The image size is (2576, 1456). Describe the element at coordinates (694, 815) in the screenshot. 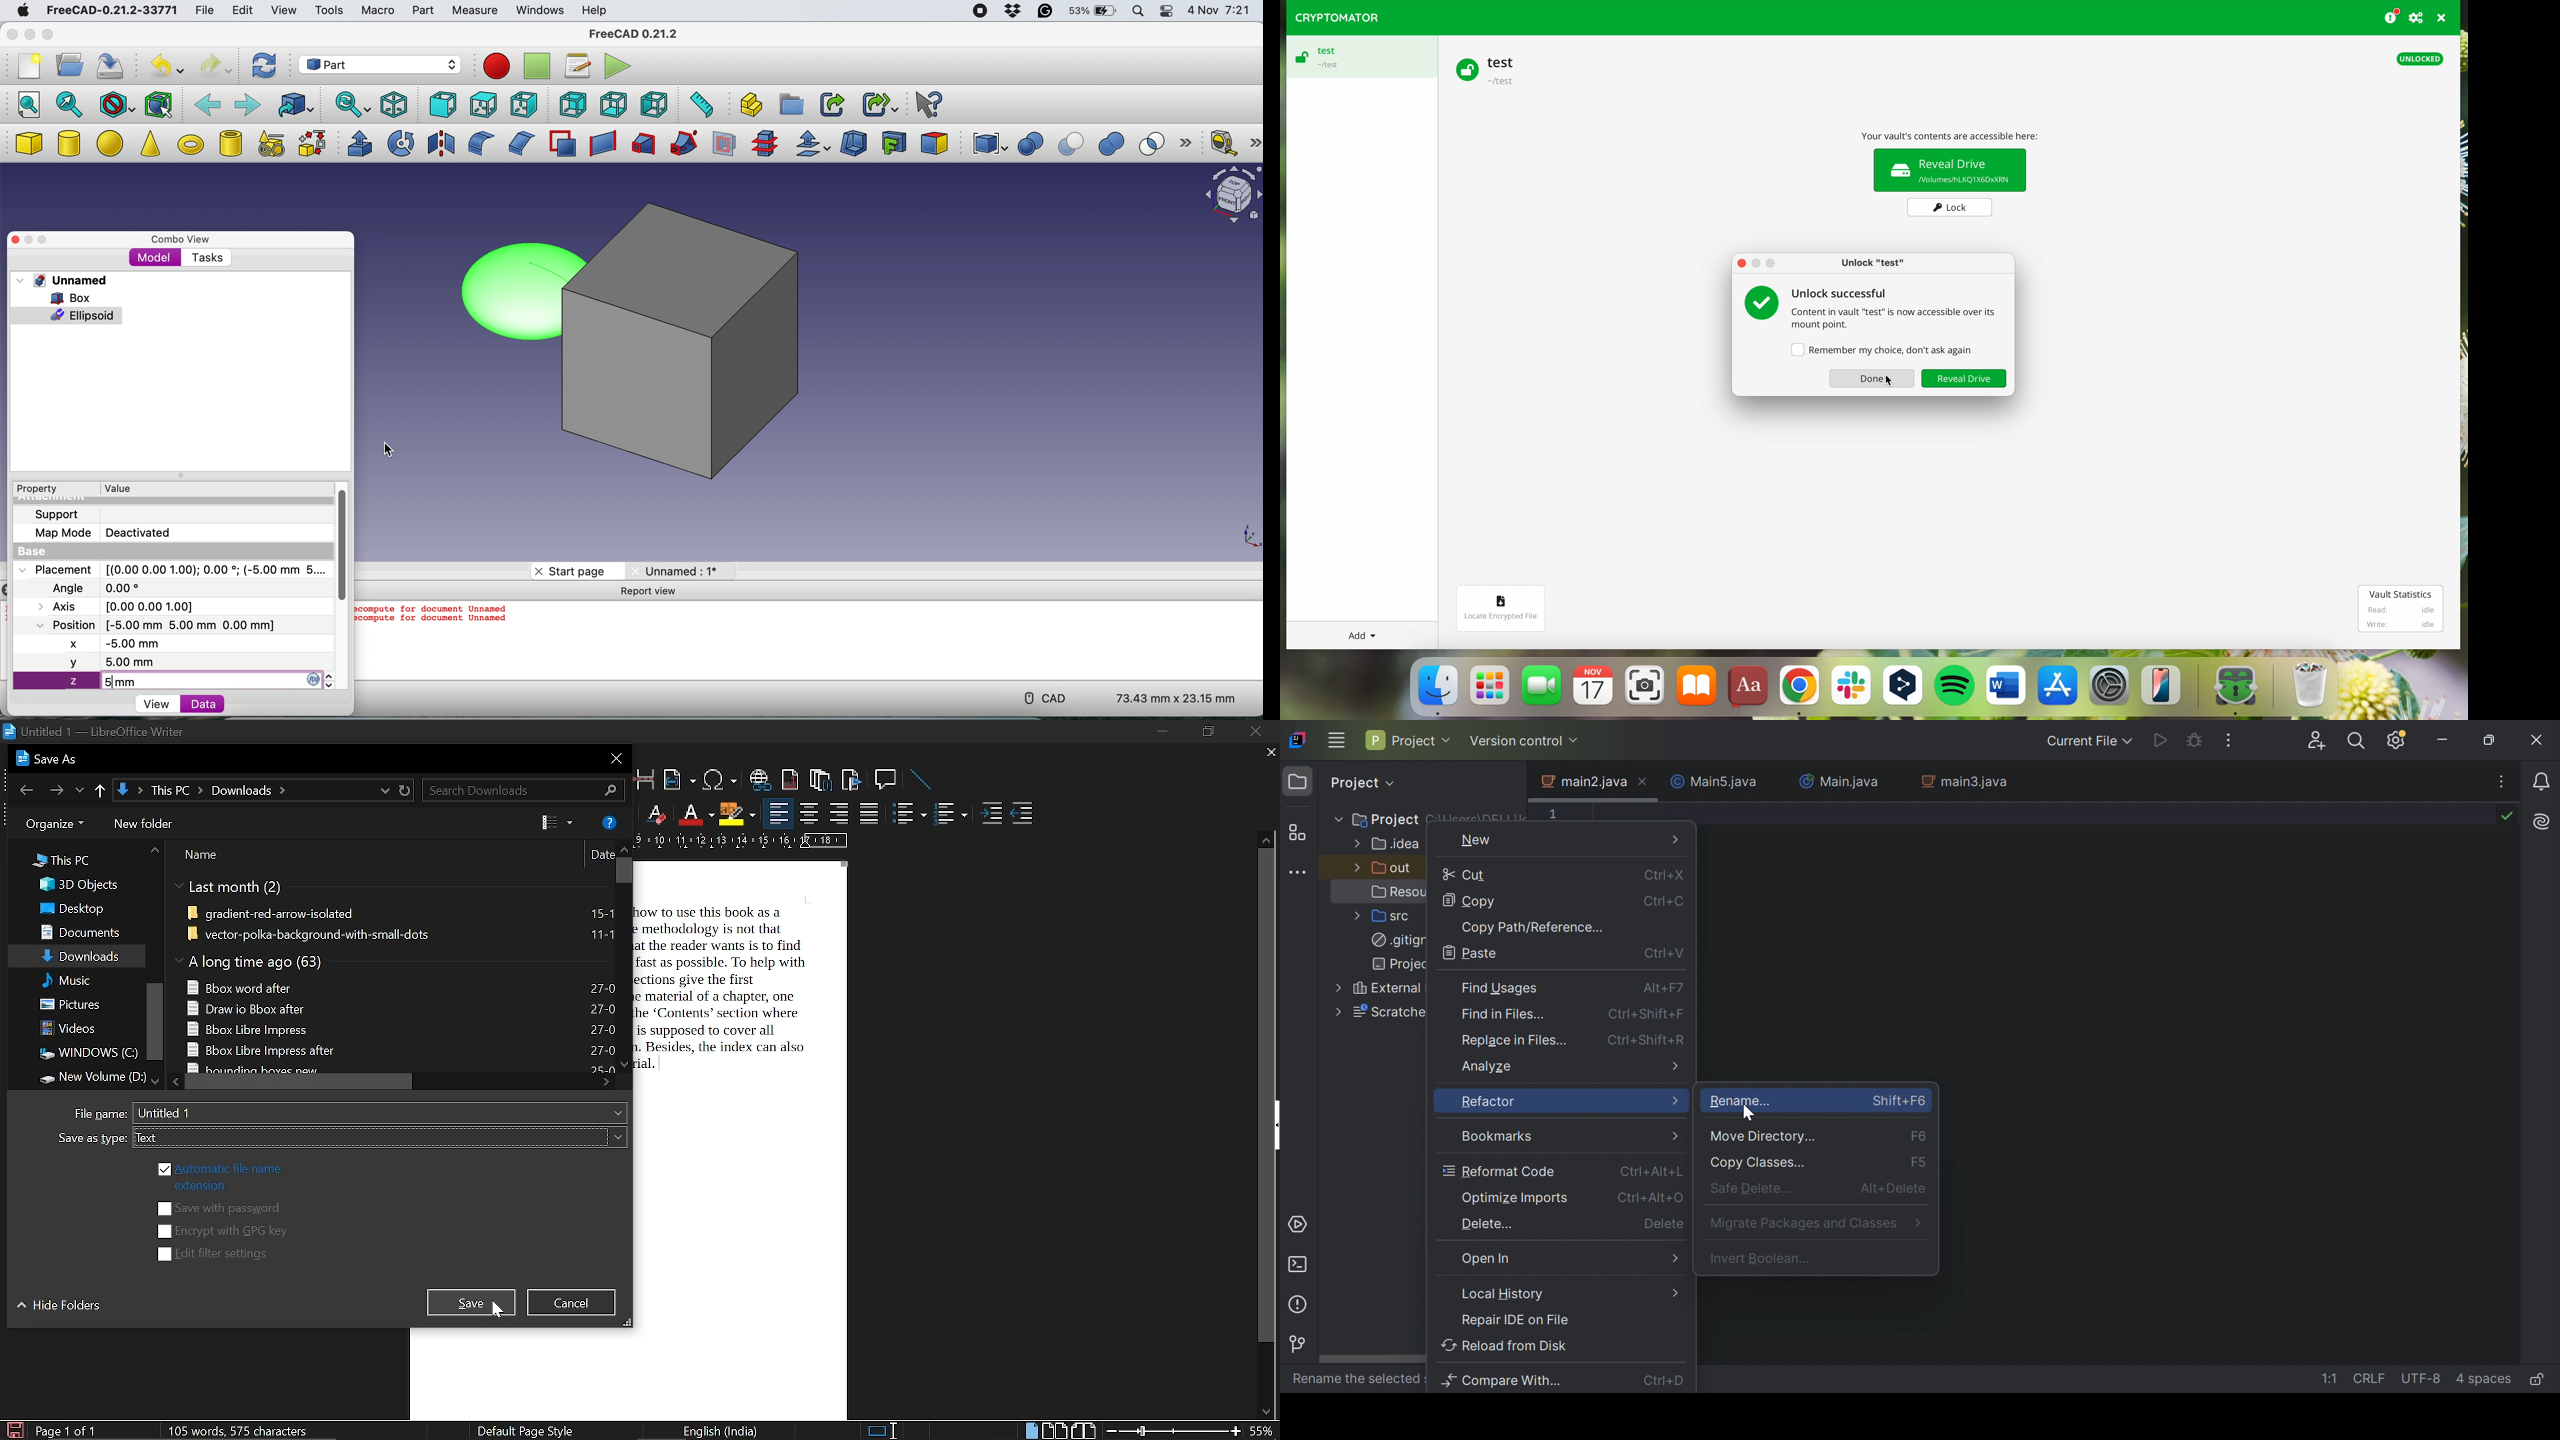

I see `font color` at that location.